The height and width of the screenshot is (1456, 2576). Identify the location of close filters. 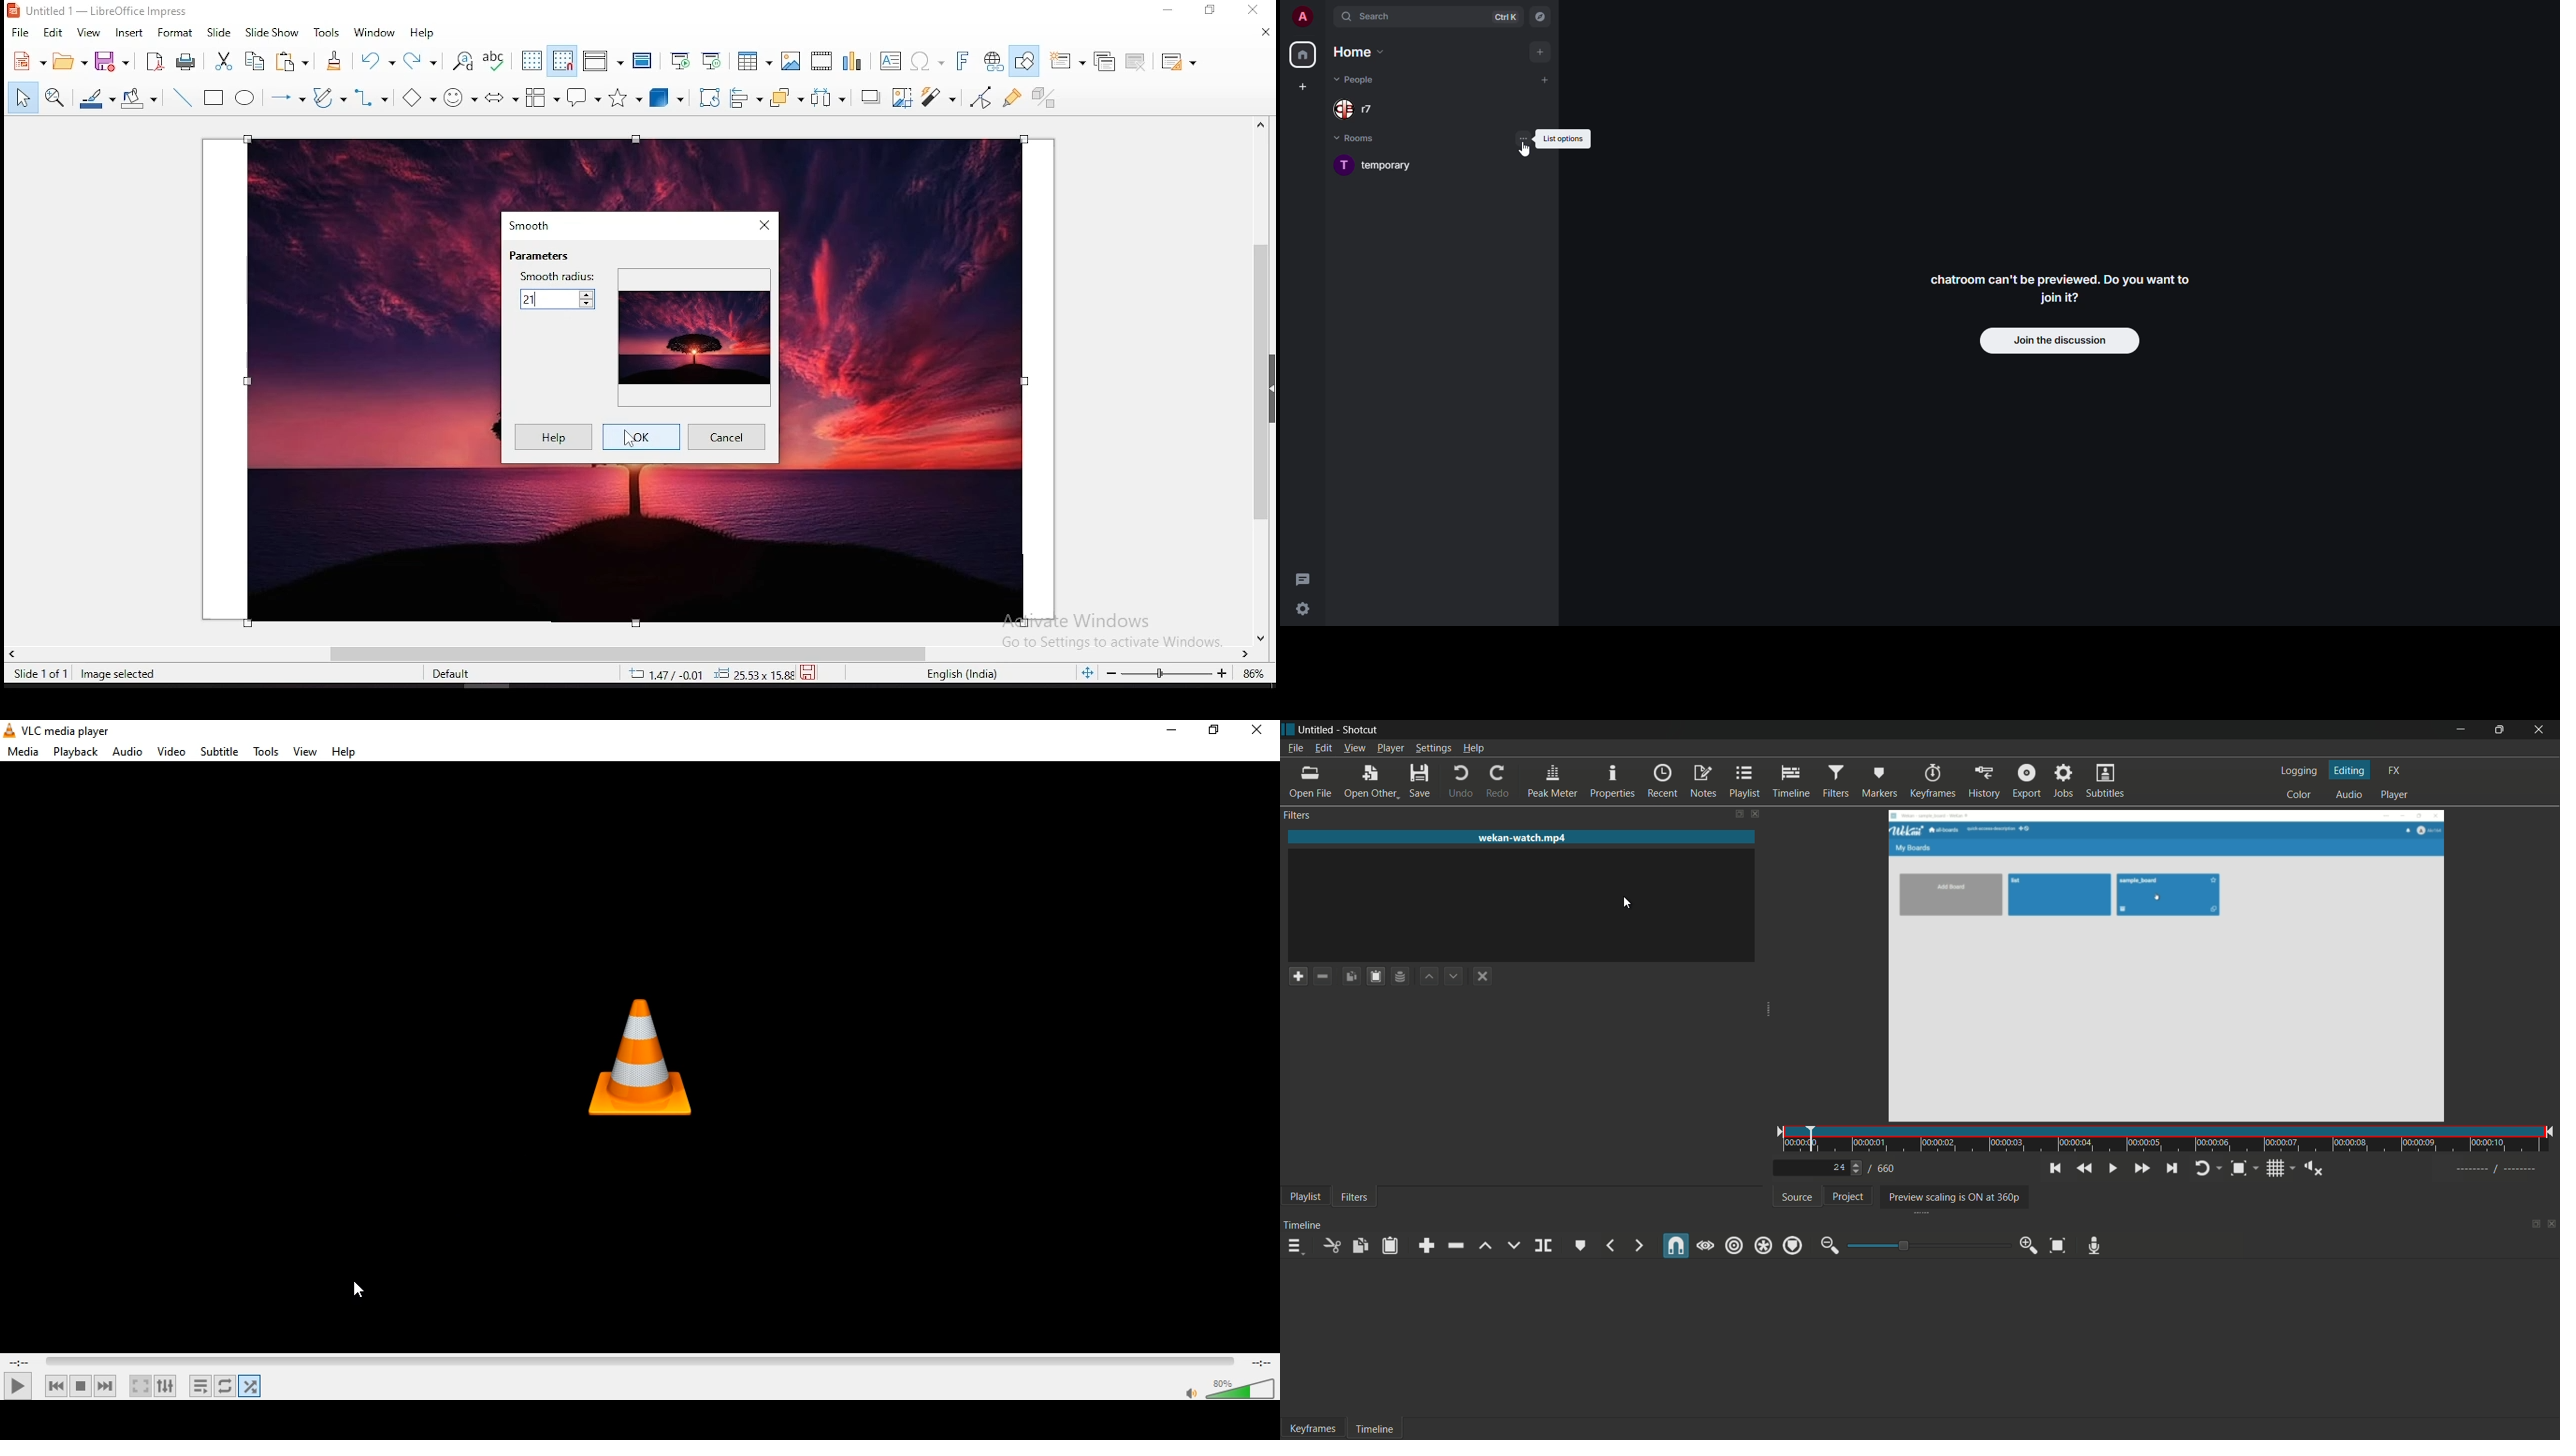
(1755, 813).